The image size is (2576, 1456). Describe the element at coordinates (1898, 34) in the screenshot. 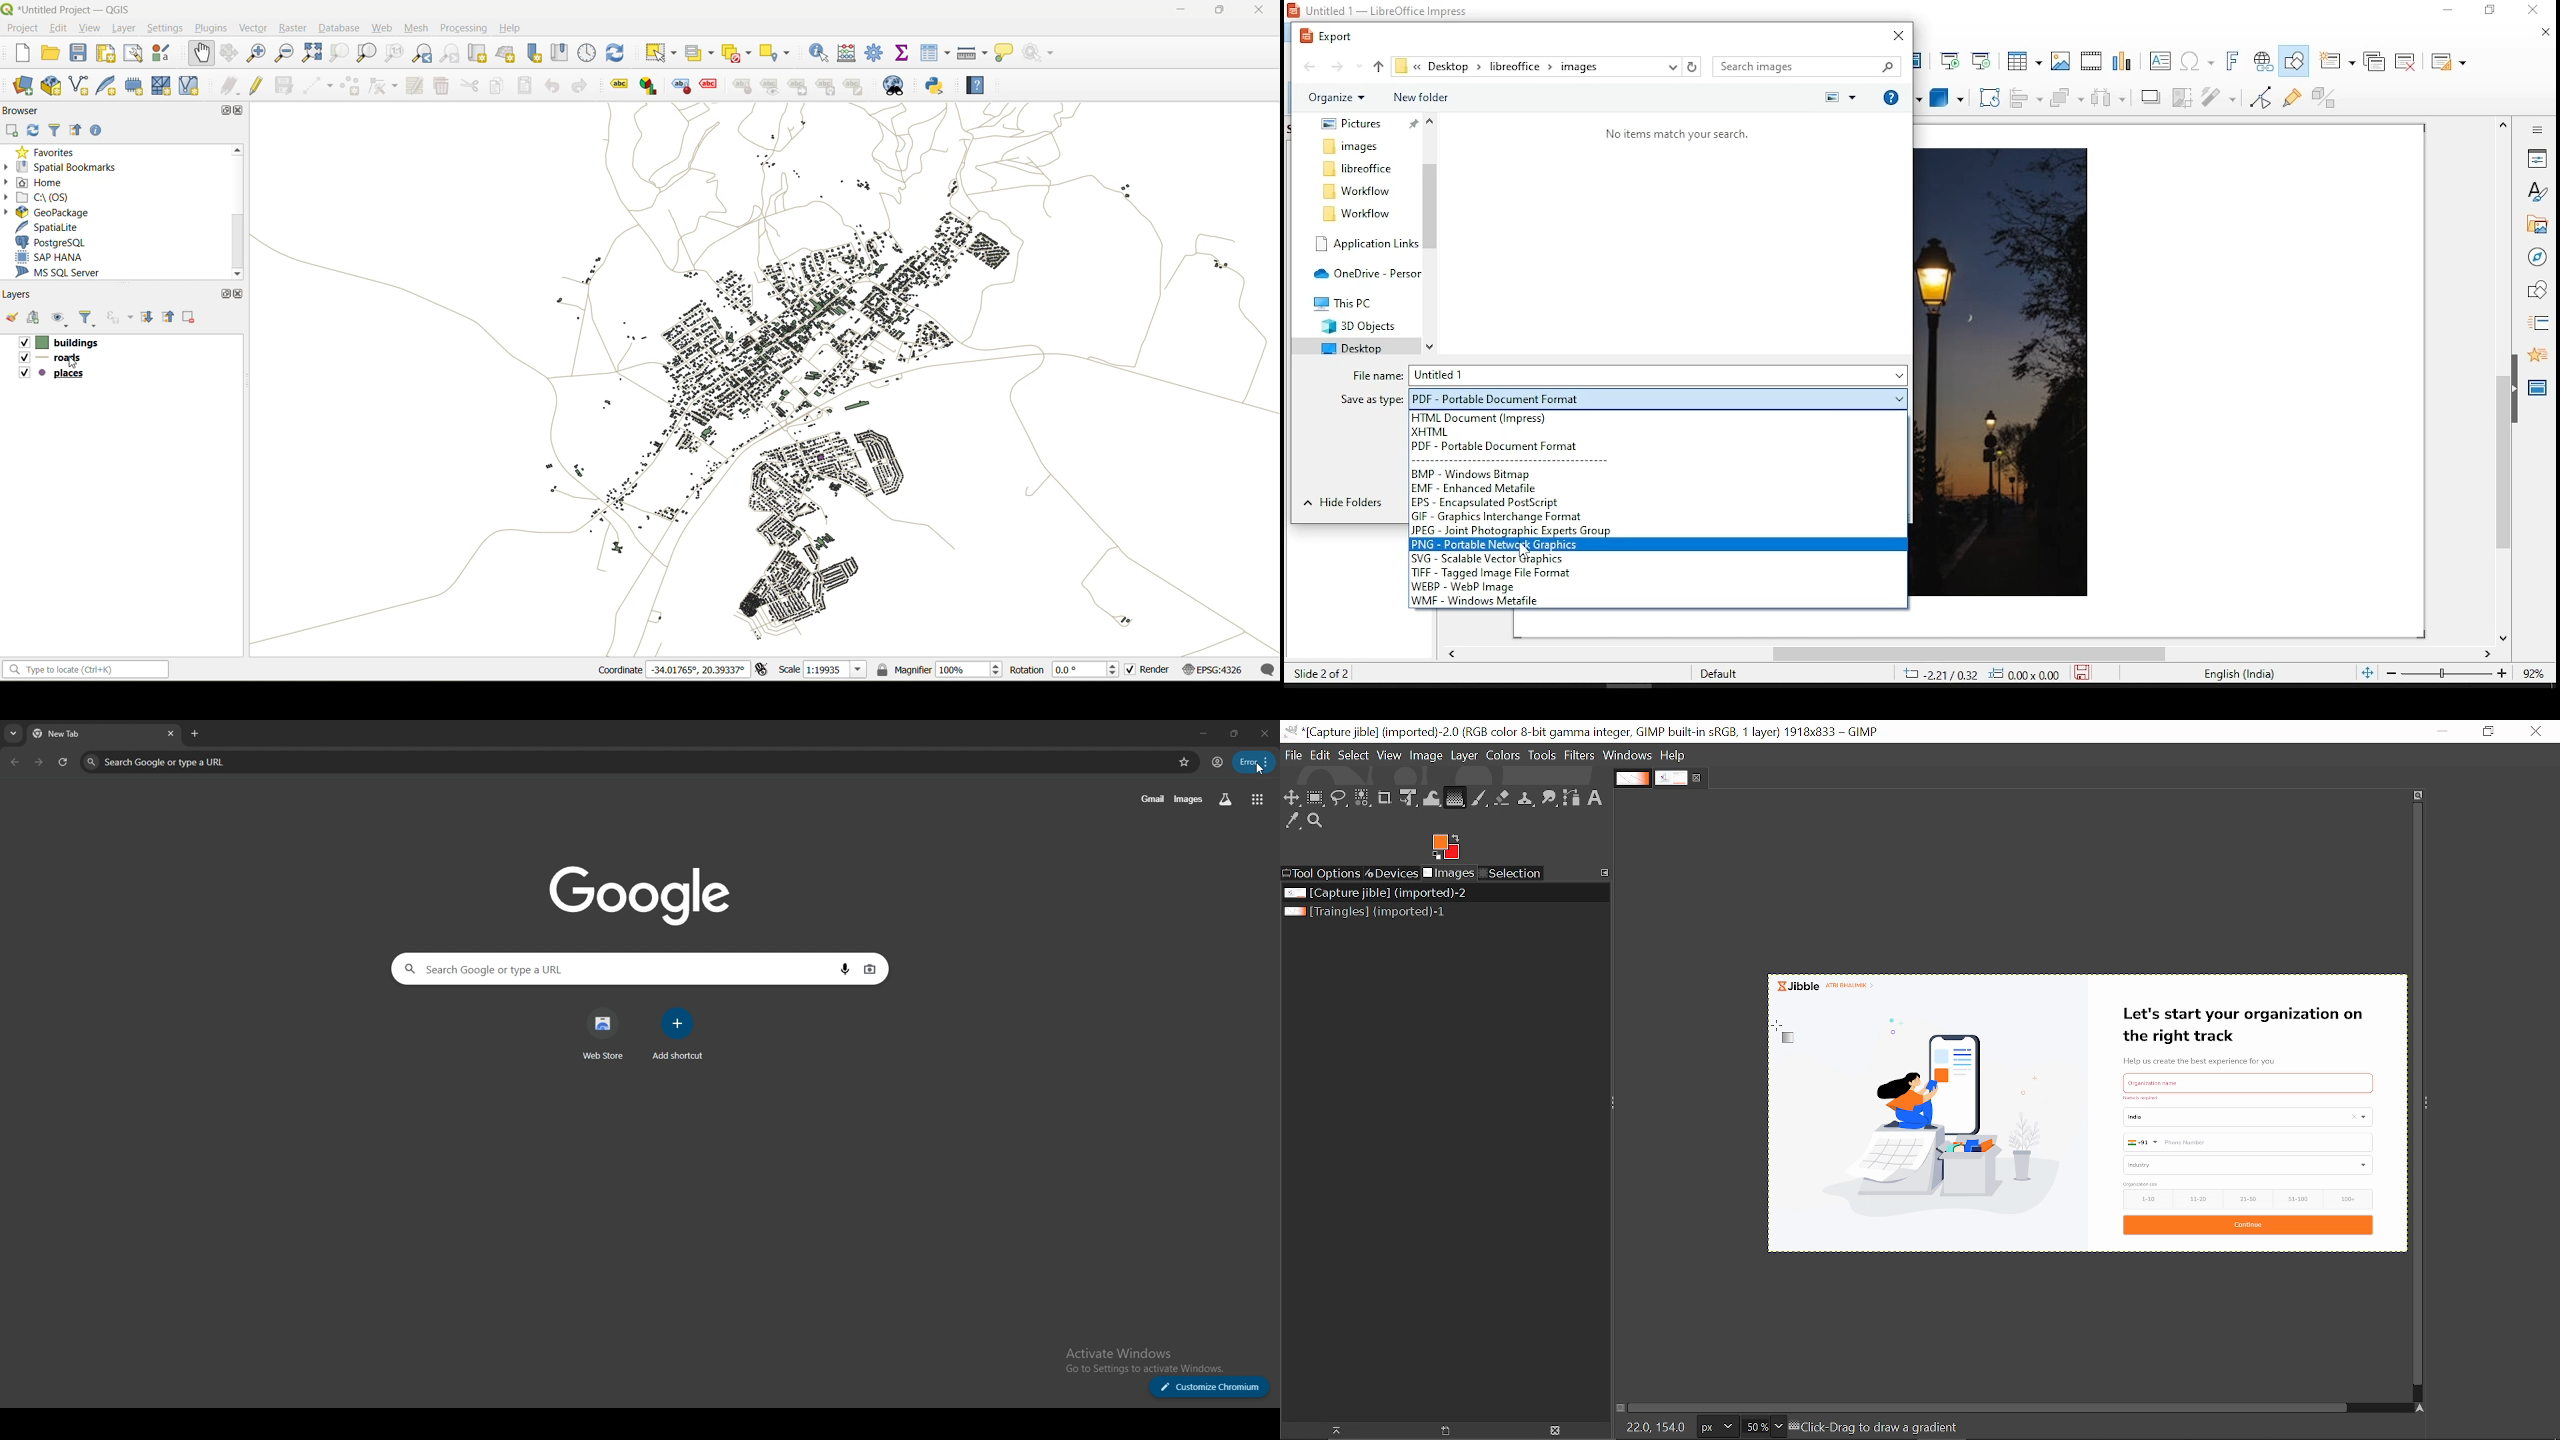

I see `close window` at that location.